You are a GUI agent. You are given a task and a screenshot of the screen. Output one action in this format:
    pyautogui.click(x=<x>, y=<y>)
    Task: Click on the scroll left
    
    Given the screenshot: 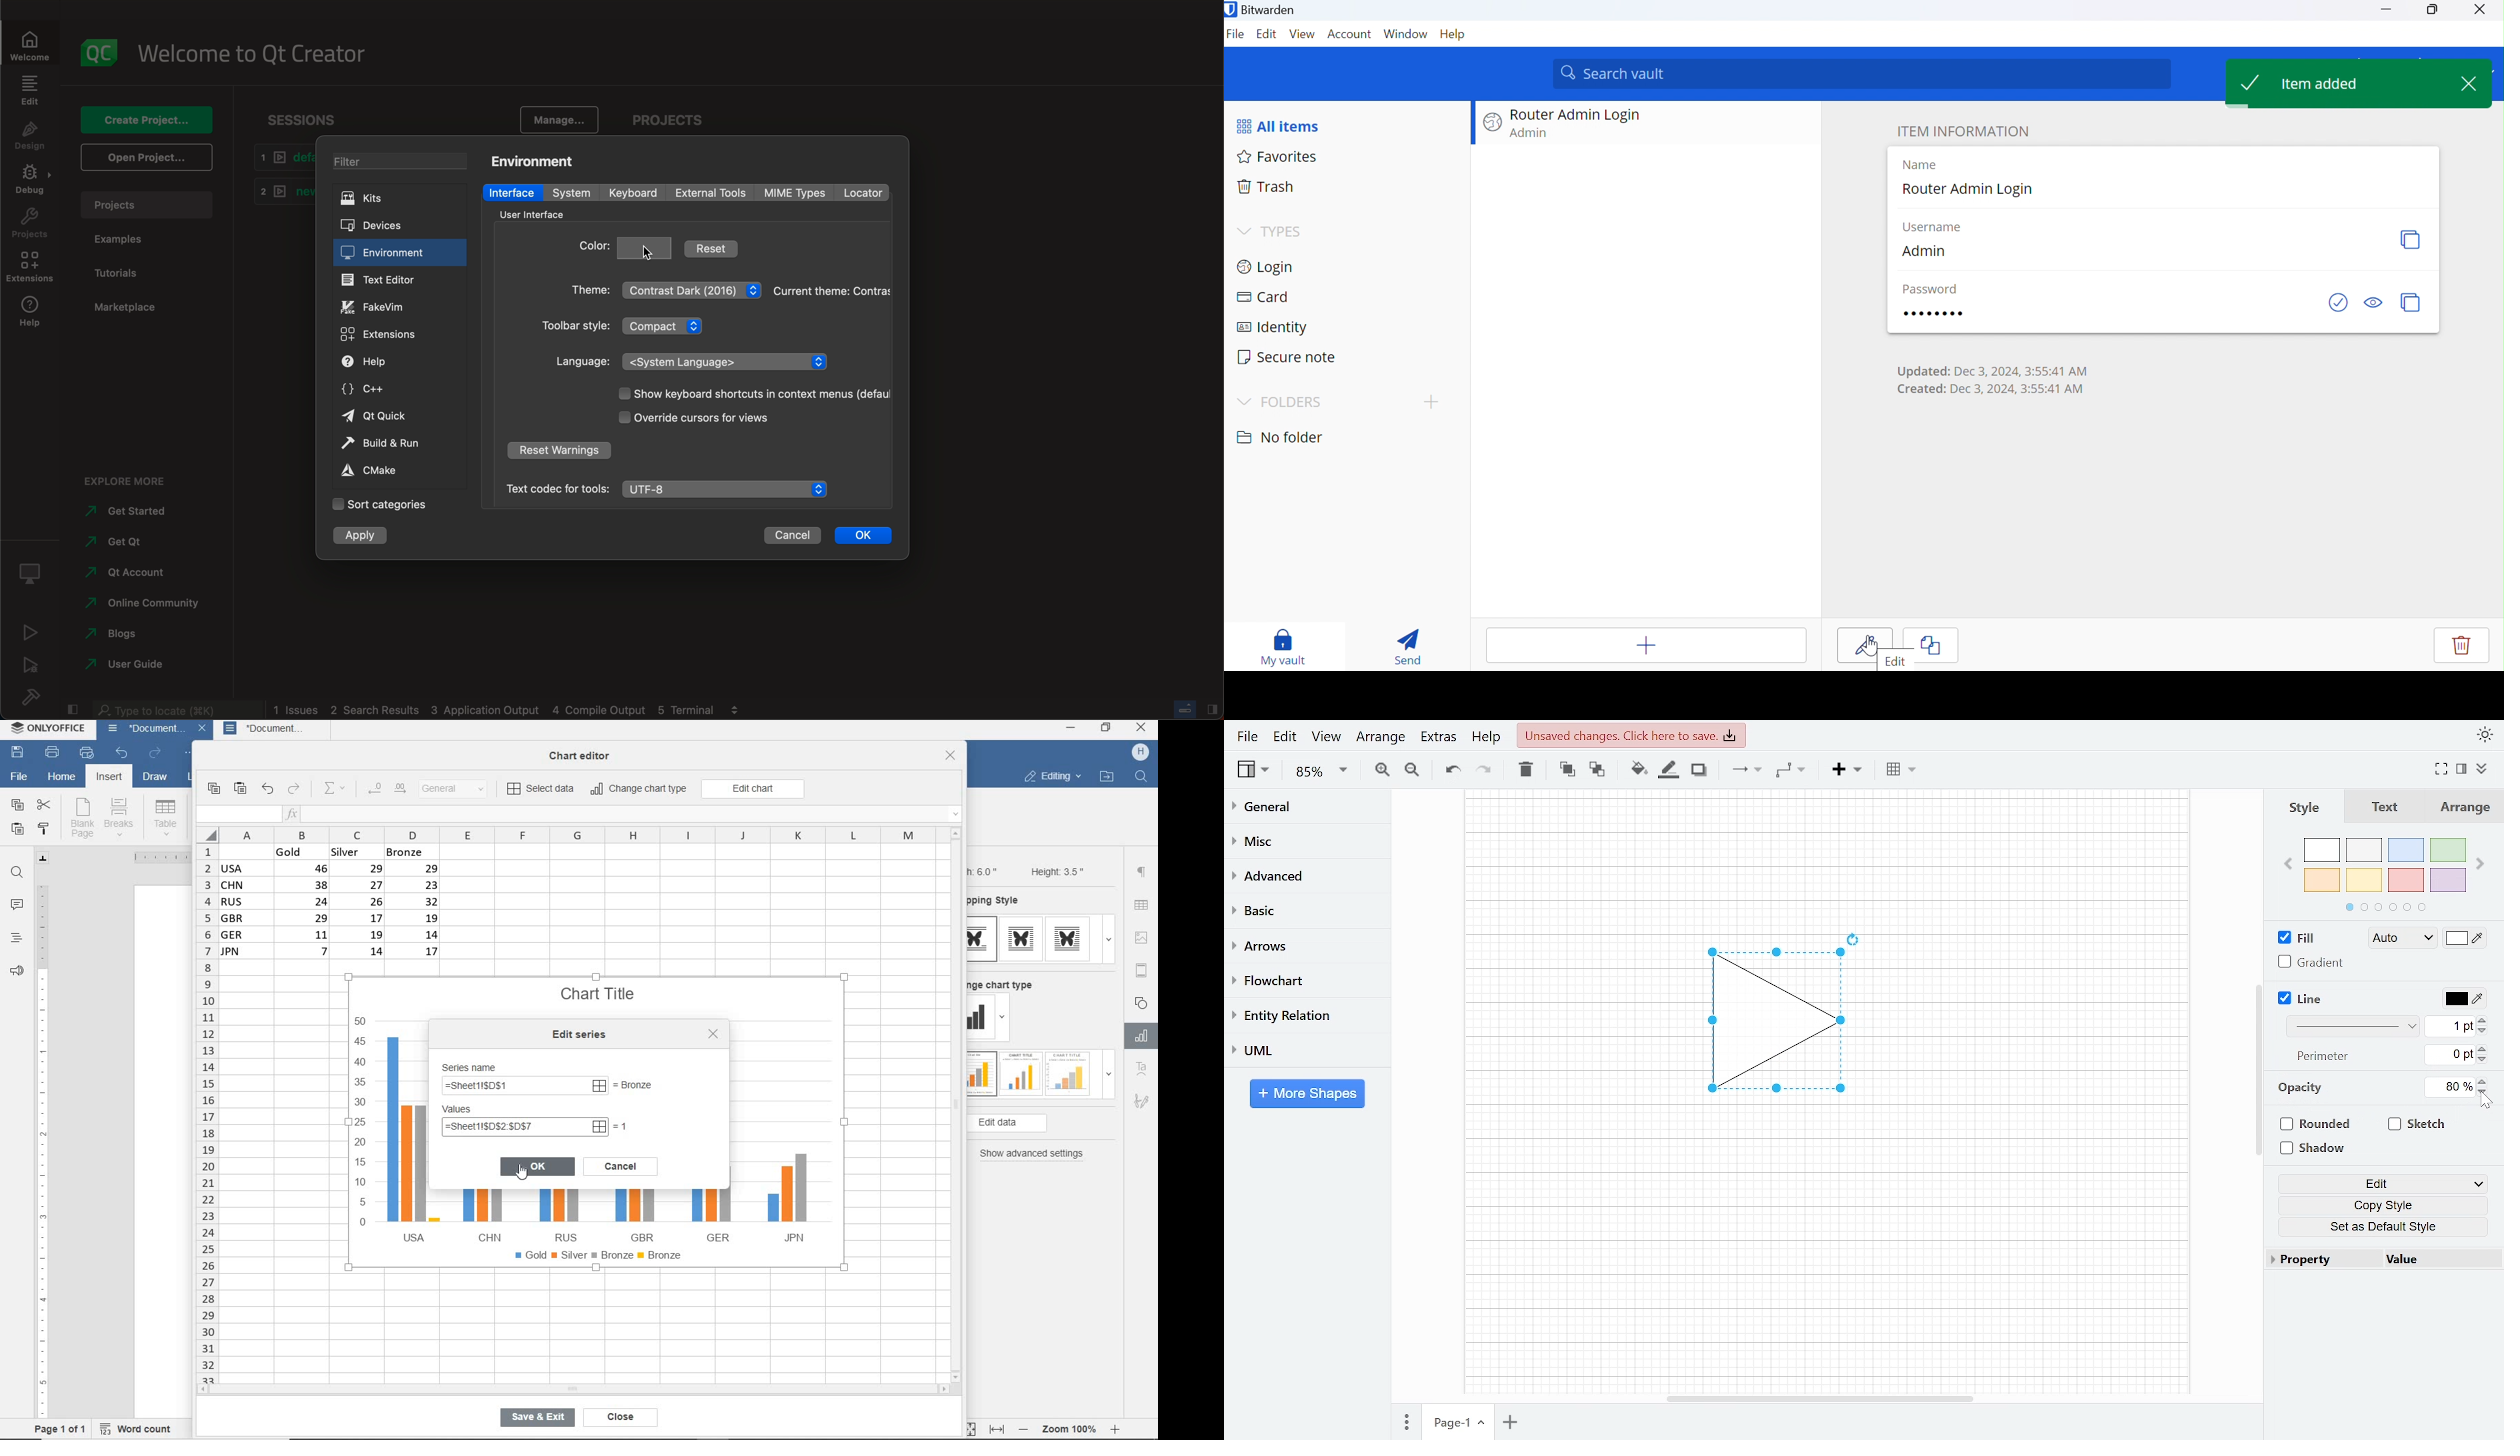 What is the action you would take?
    pyautogui.click(x=207, y=1390)
    